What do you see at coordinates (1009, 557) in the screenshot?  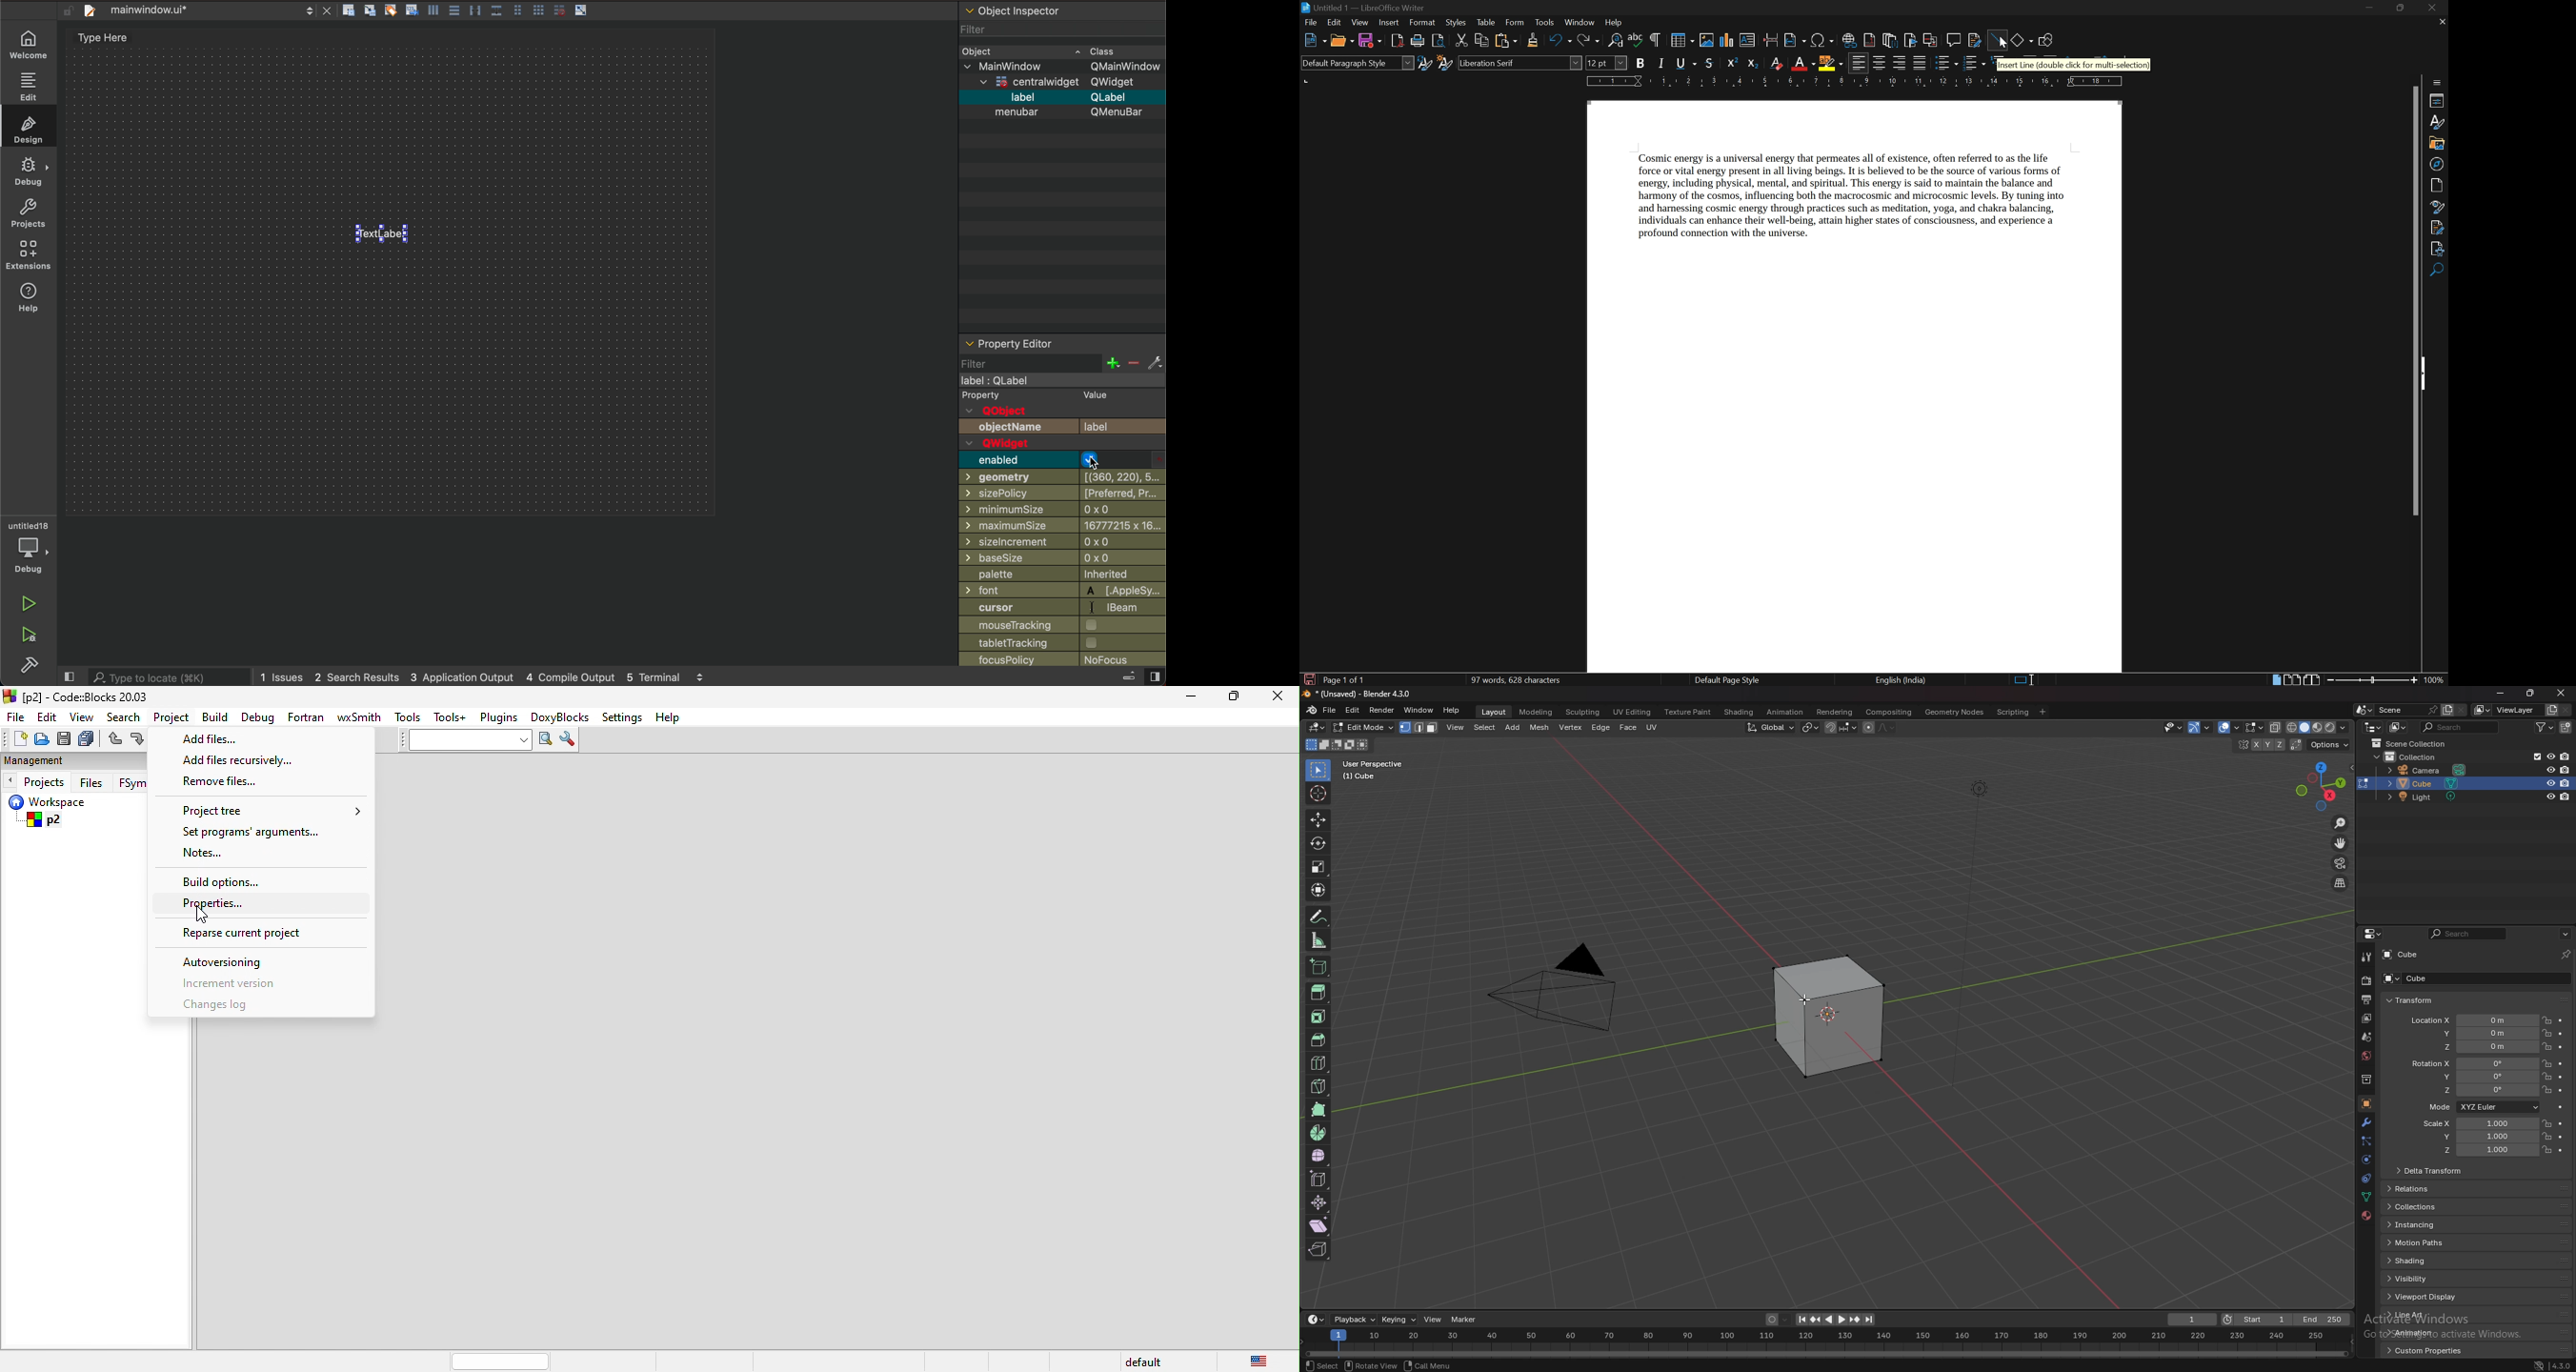 I see `baseSize` at bounding box center [1009, 557].